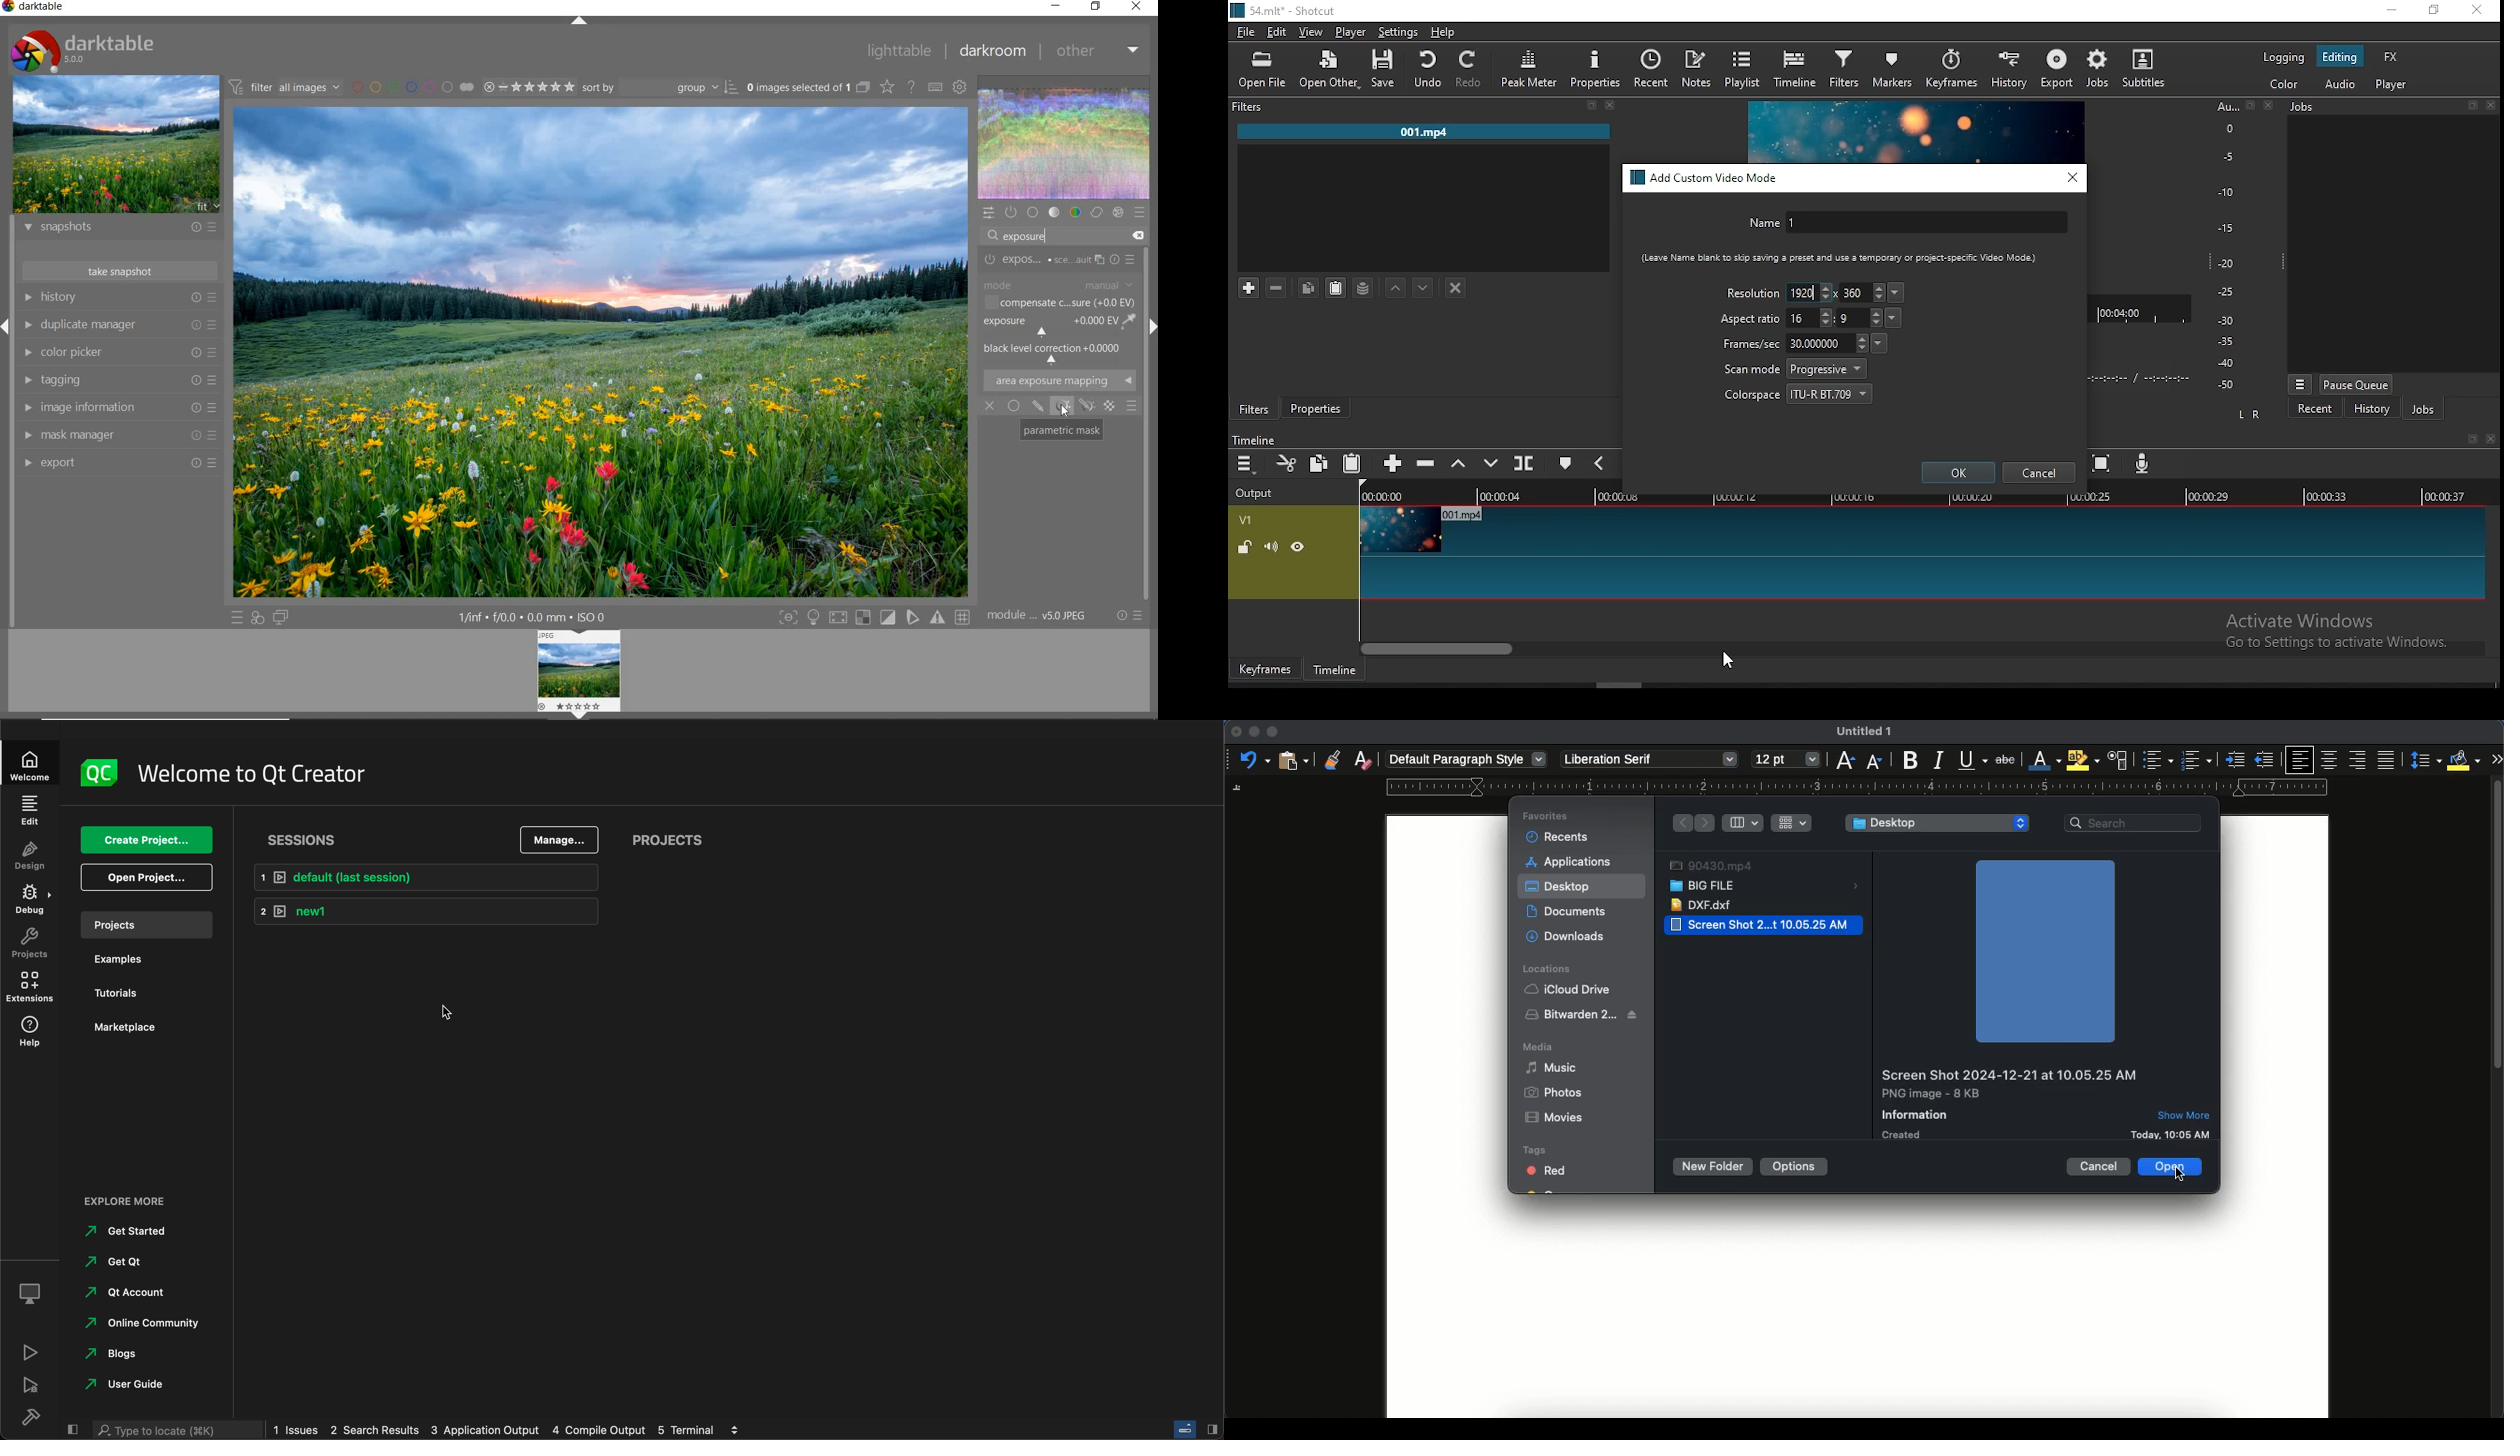  Describe the element at coordinates (2301, 386) in the screenshot. I see `jobs menu` at that location.